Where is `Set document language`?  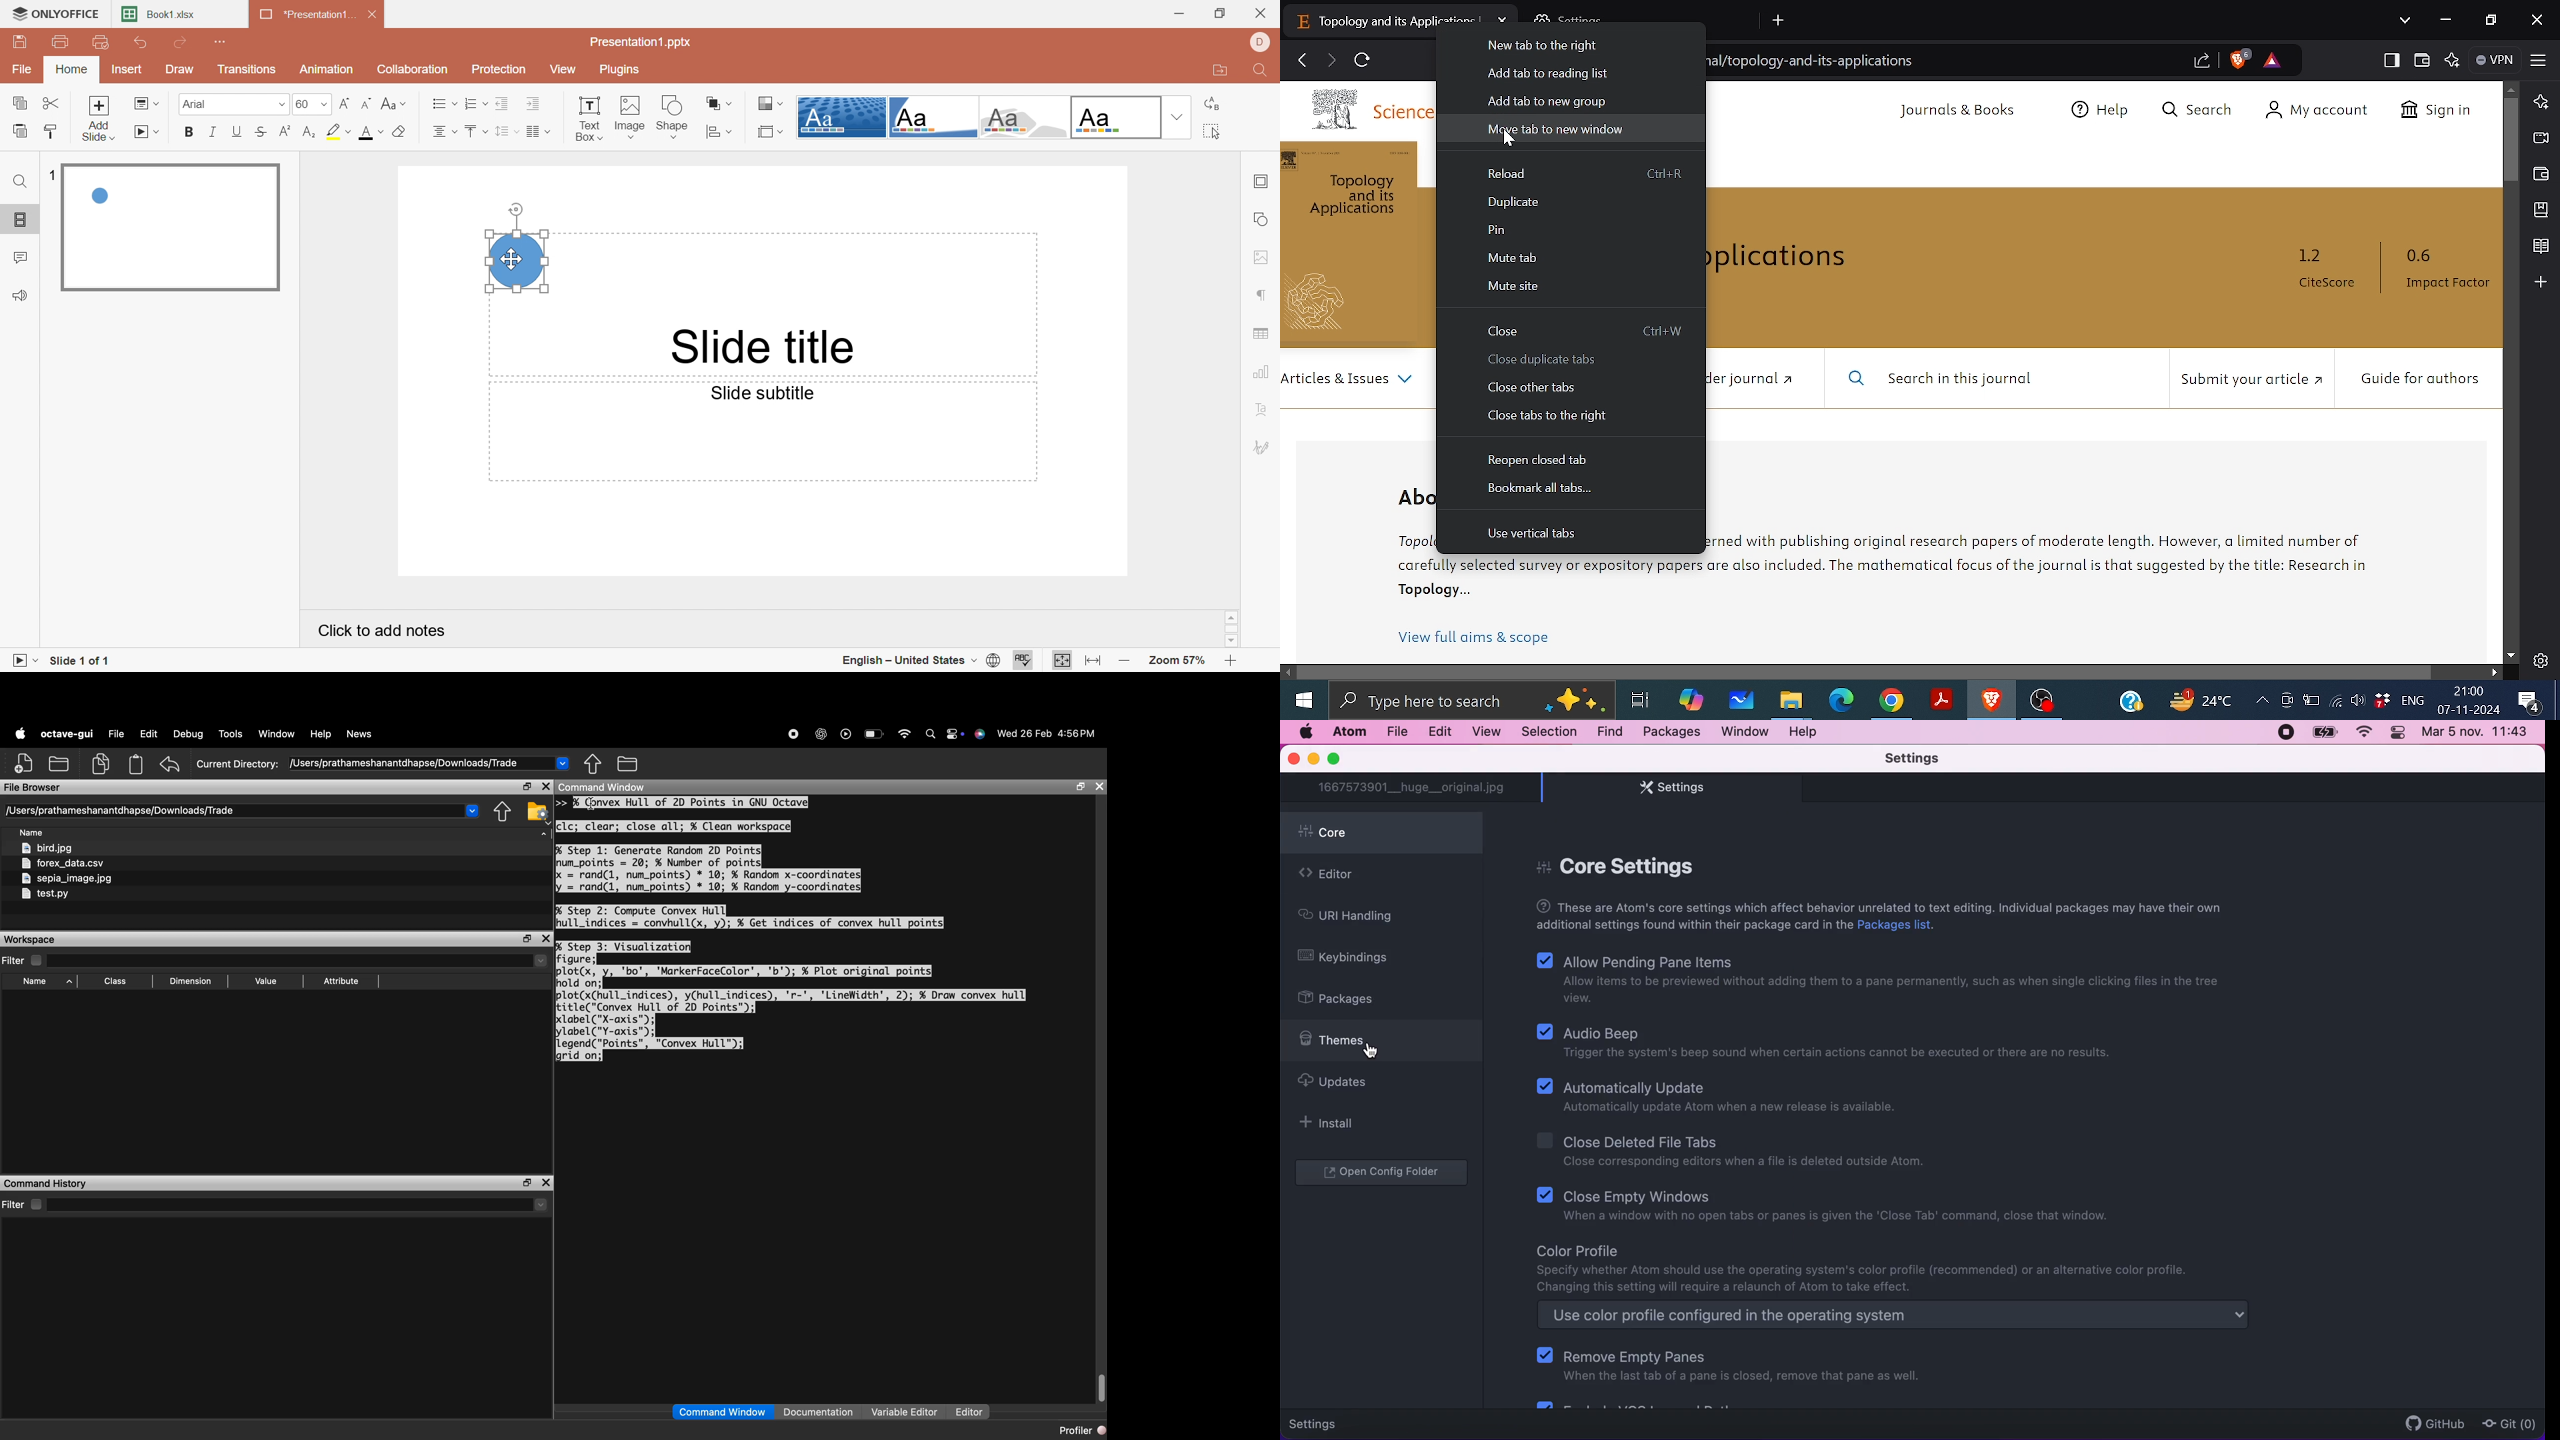
Set document language is located at coordinates (995, 661).